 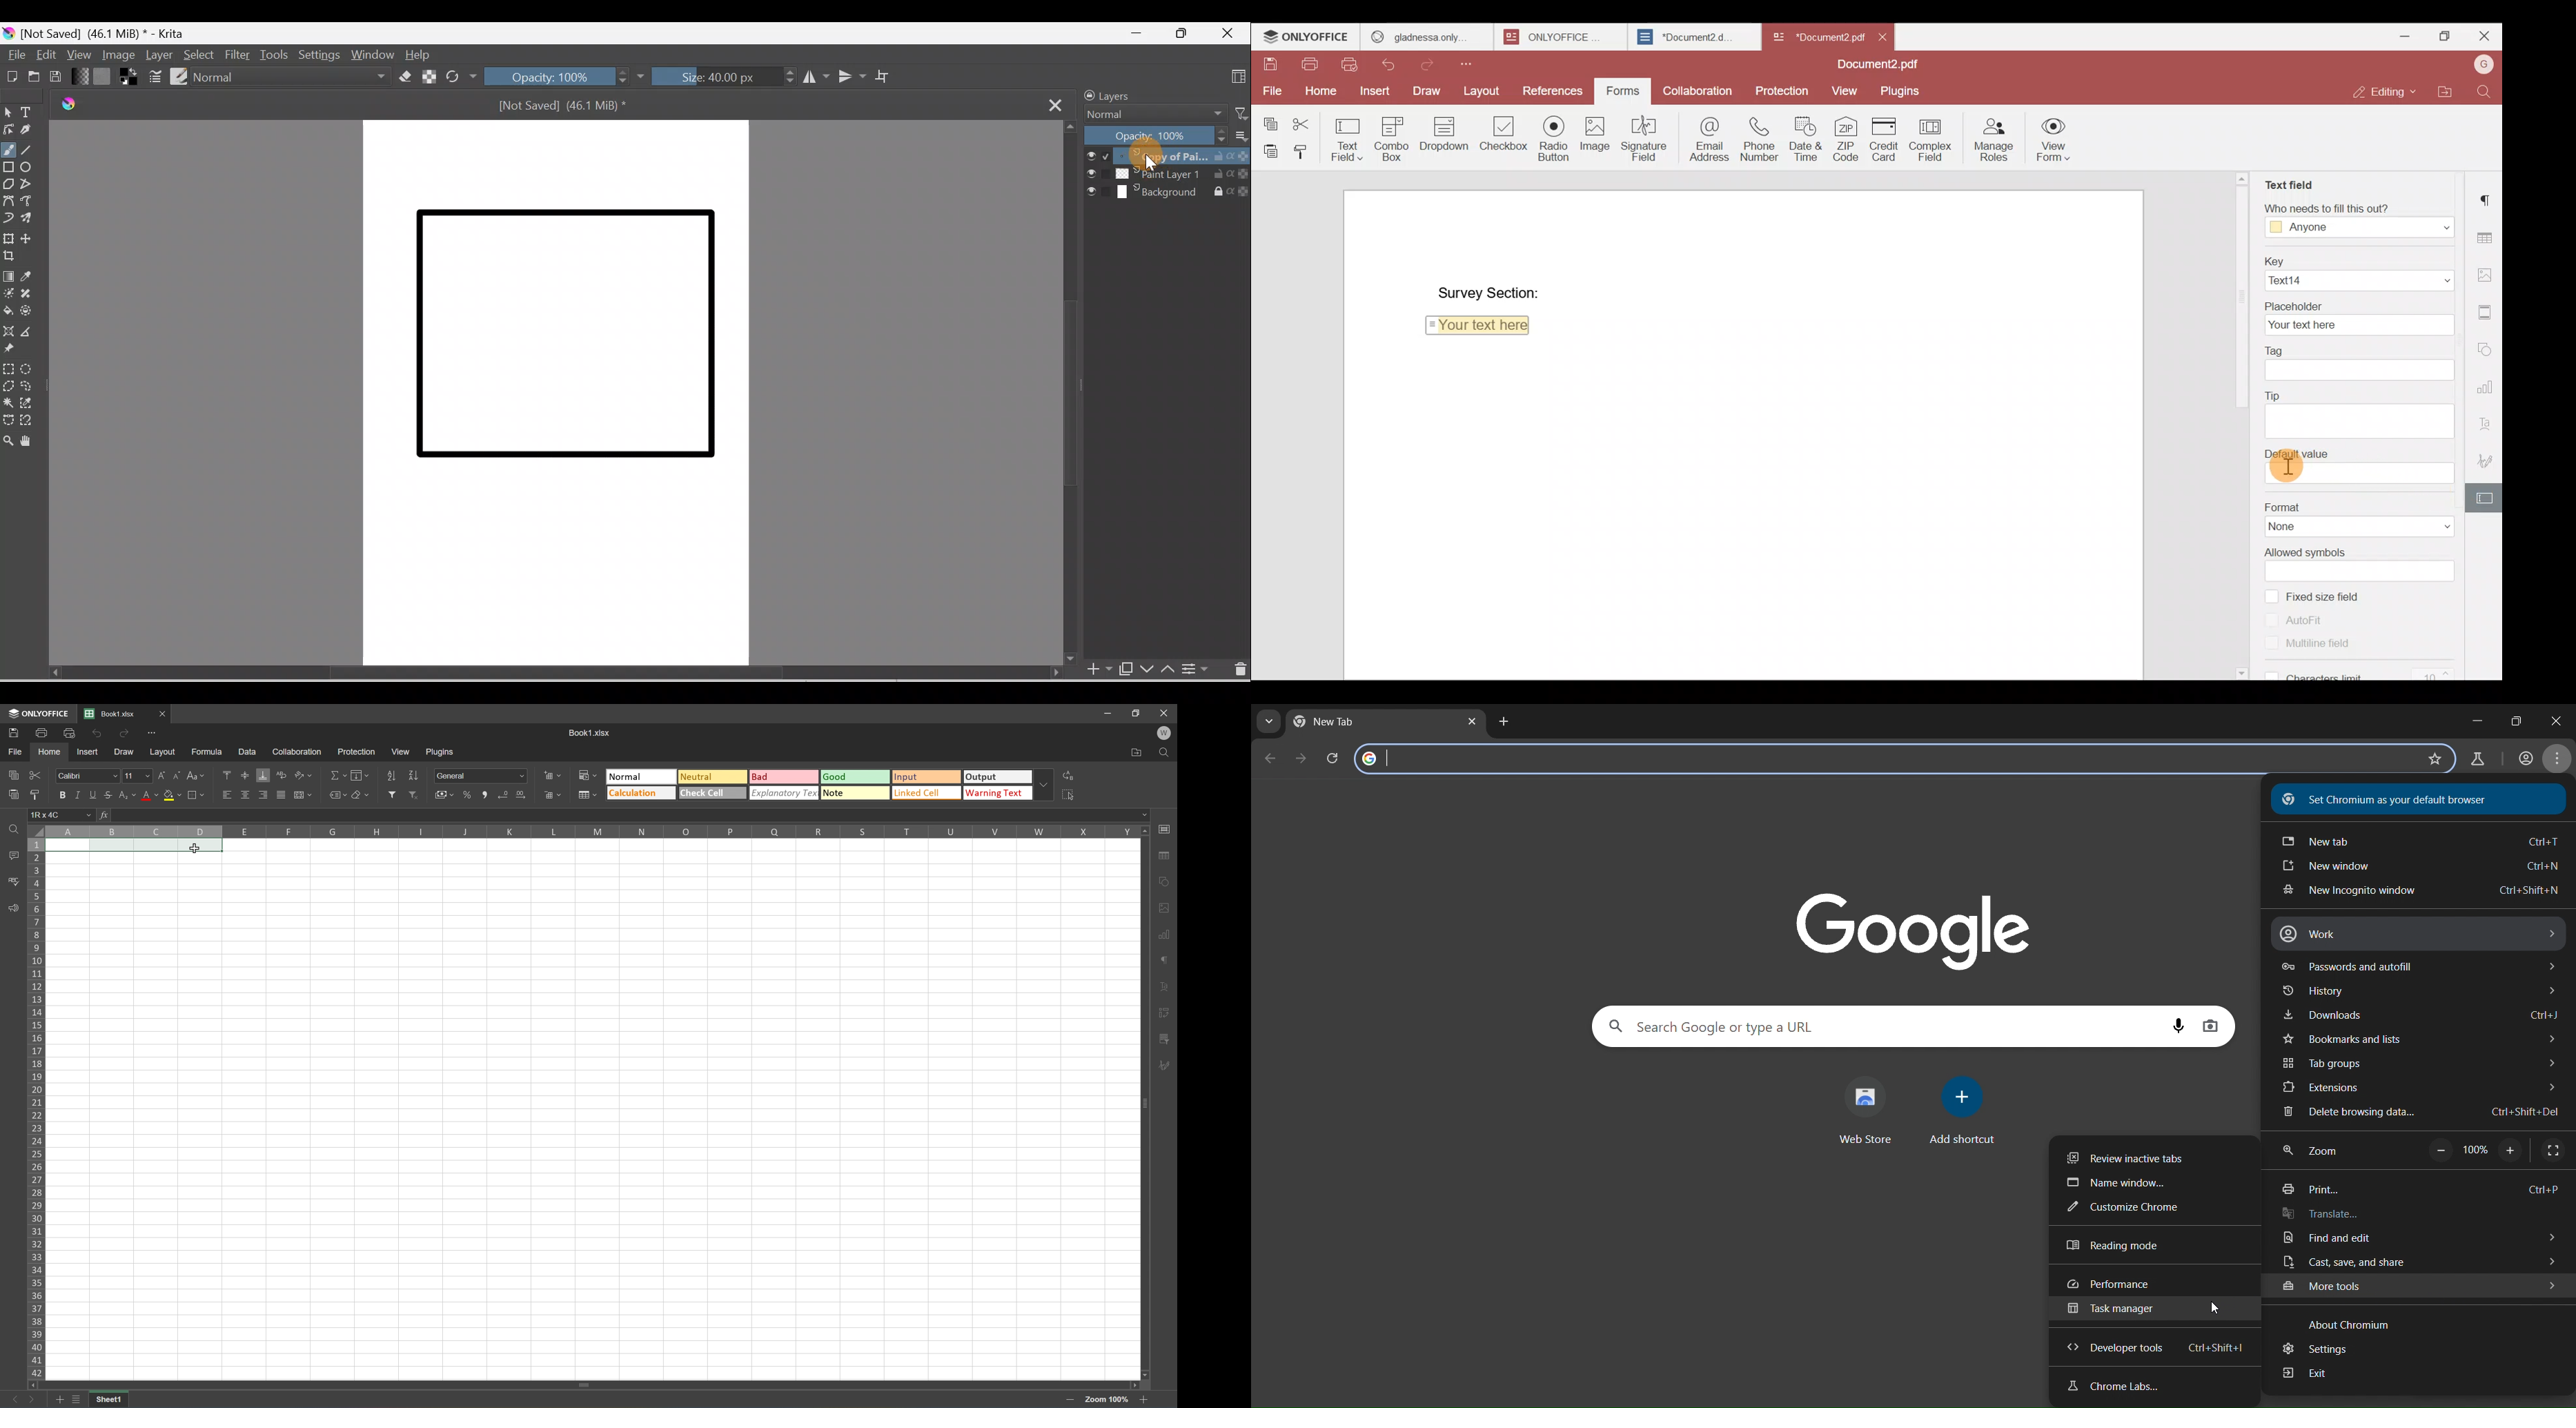 What do you see at coordinates (194, 776) in the screenshot?
I see `Change case` at bounding box center [194, 776].